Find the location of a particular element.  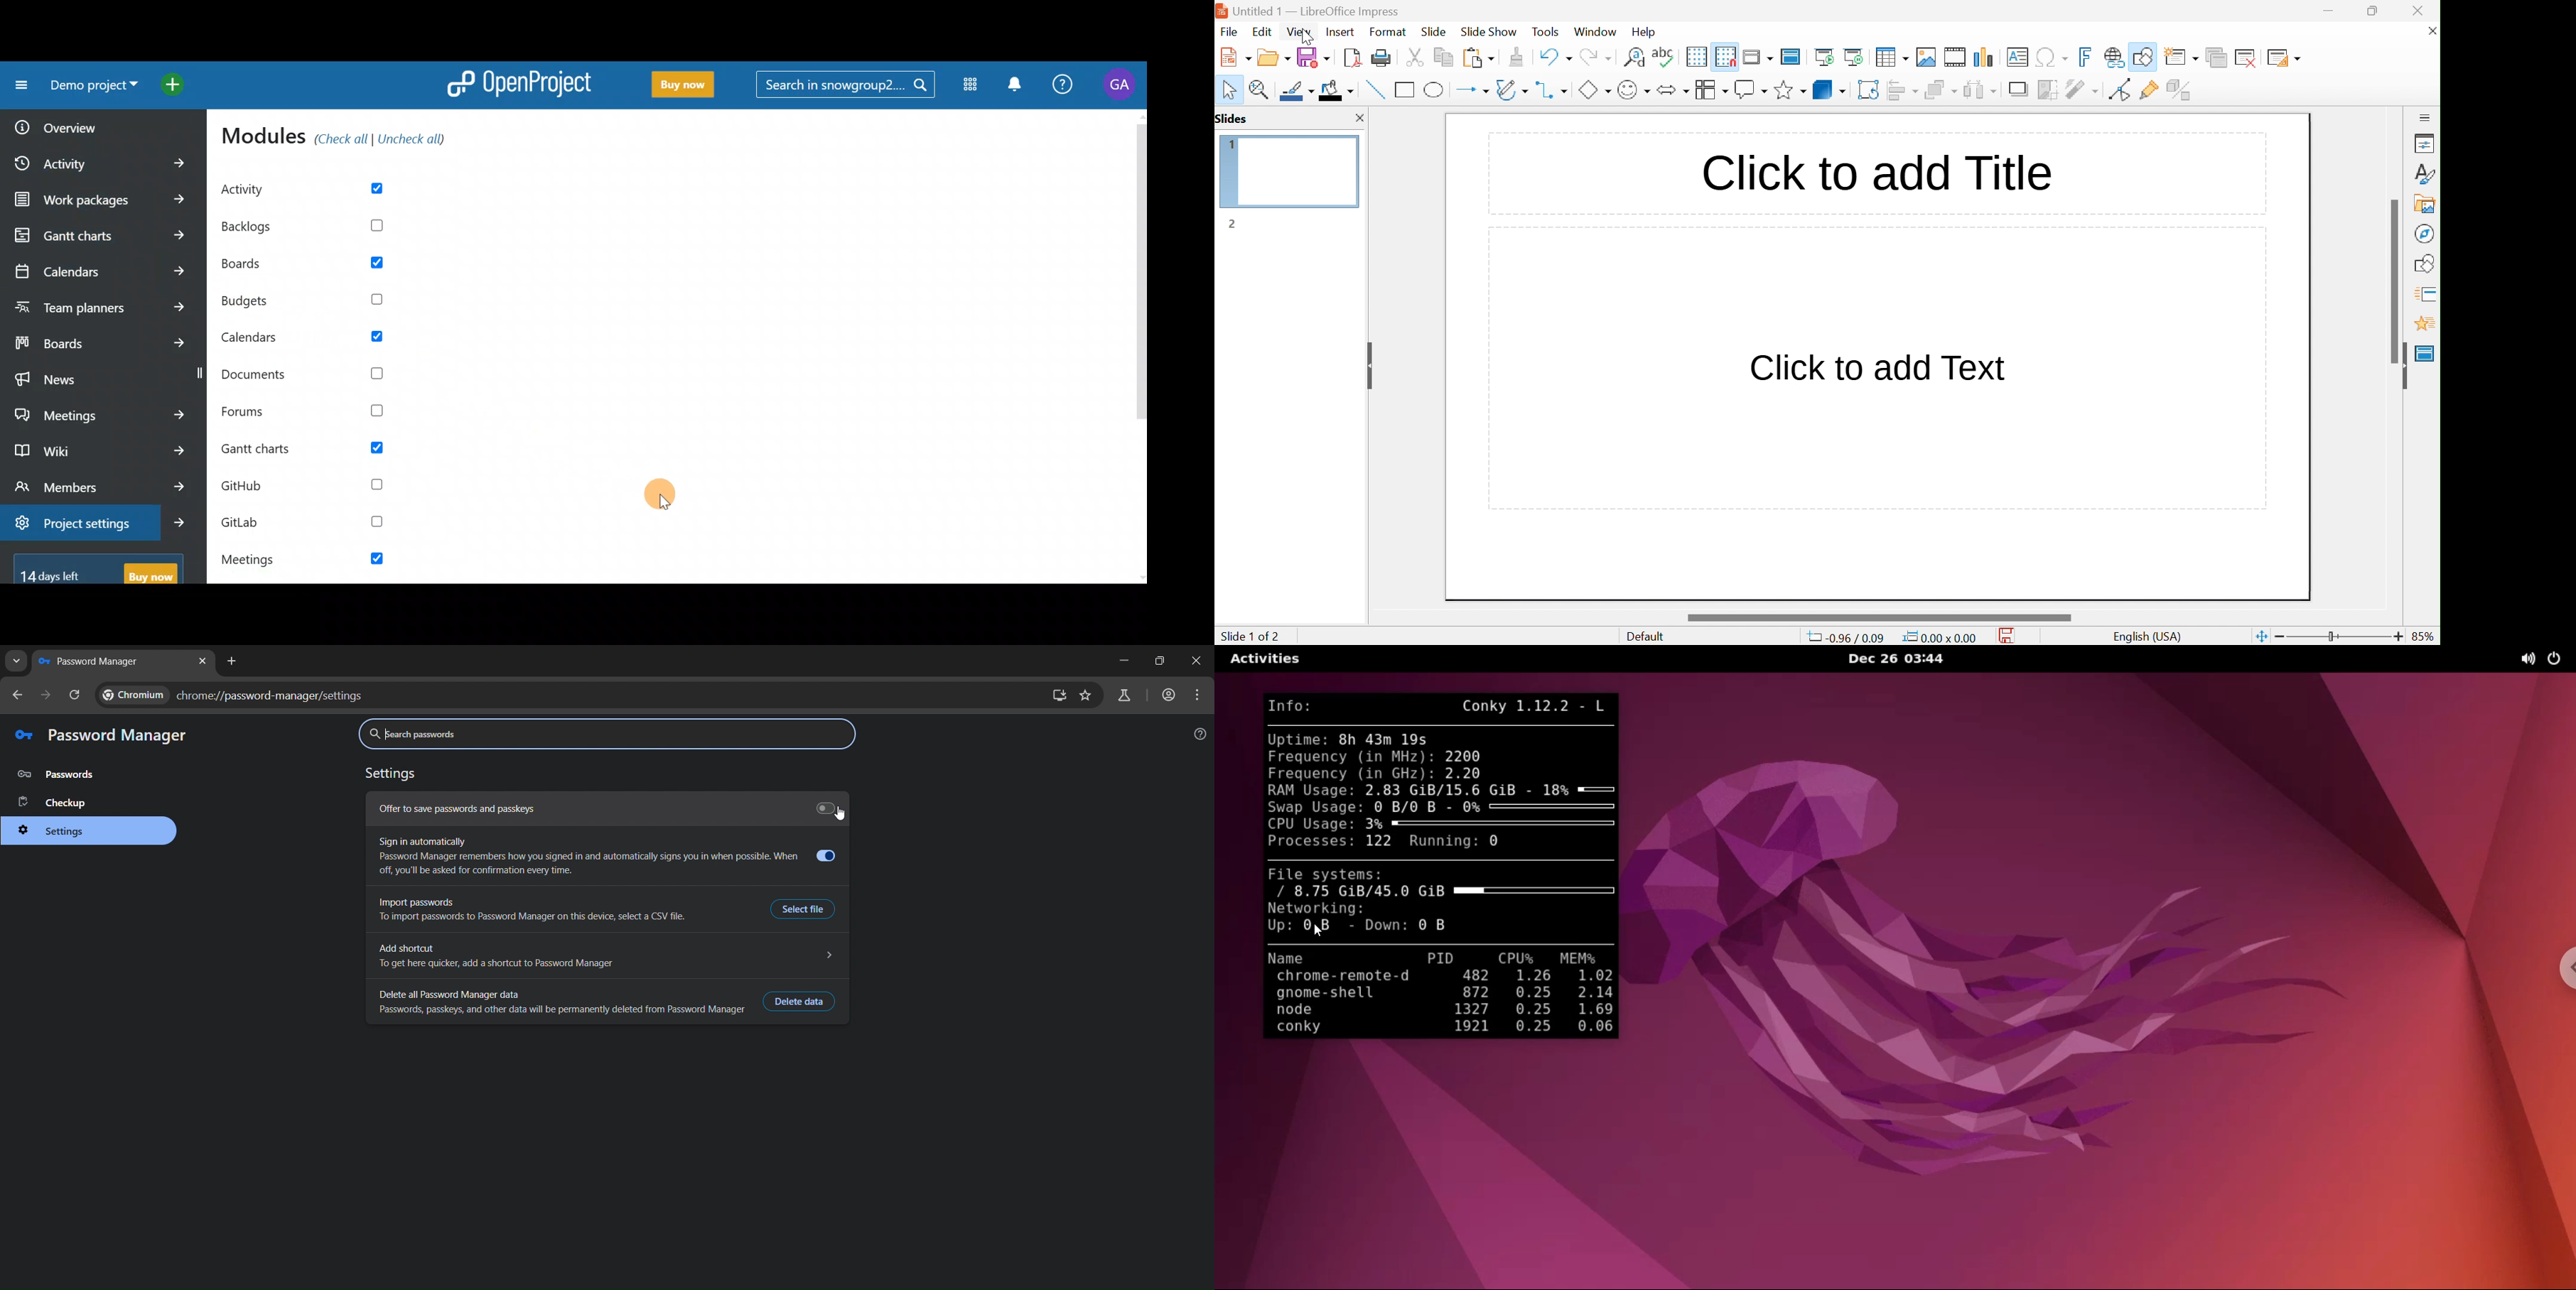

insert fontwork text is located at coordinates (2088, 57).